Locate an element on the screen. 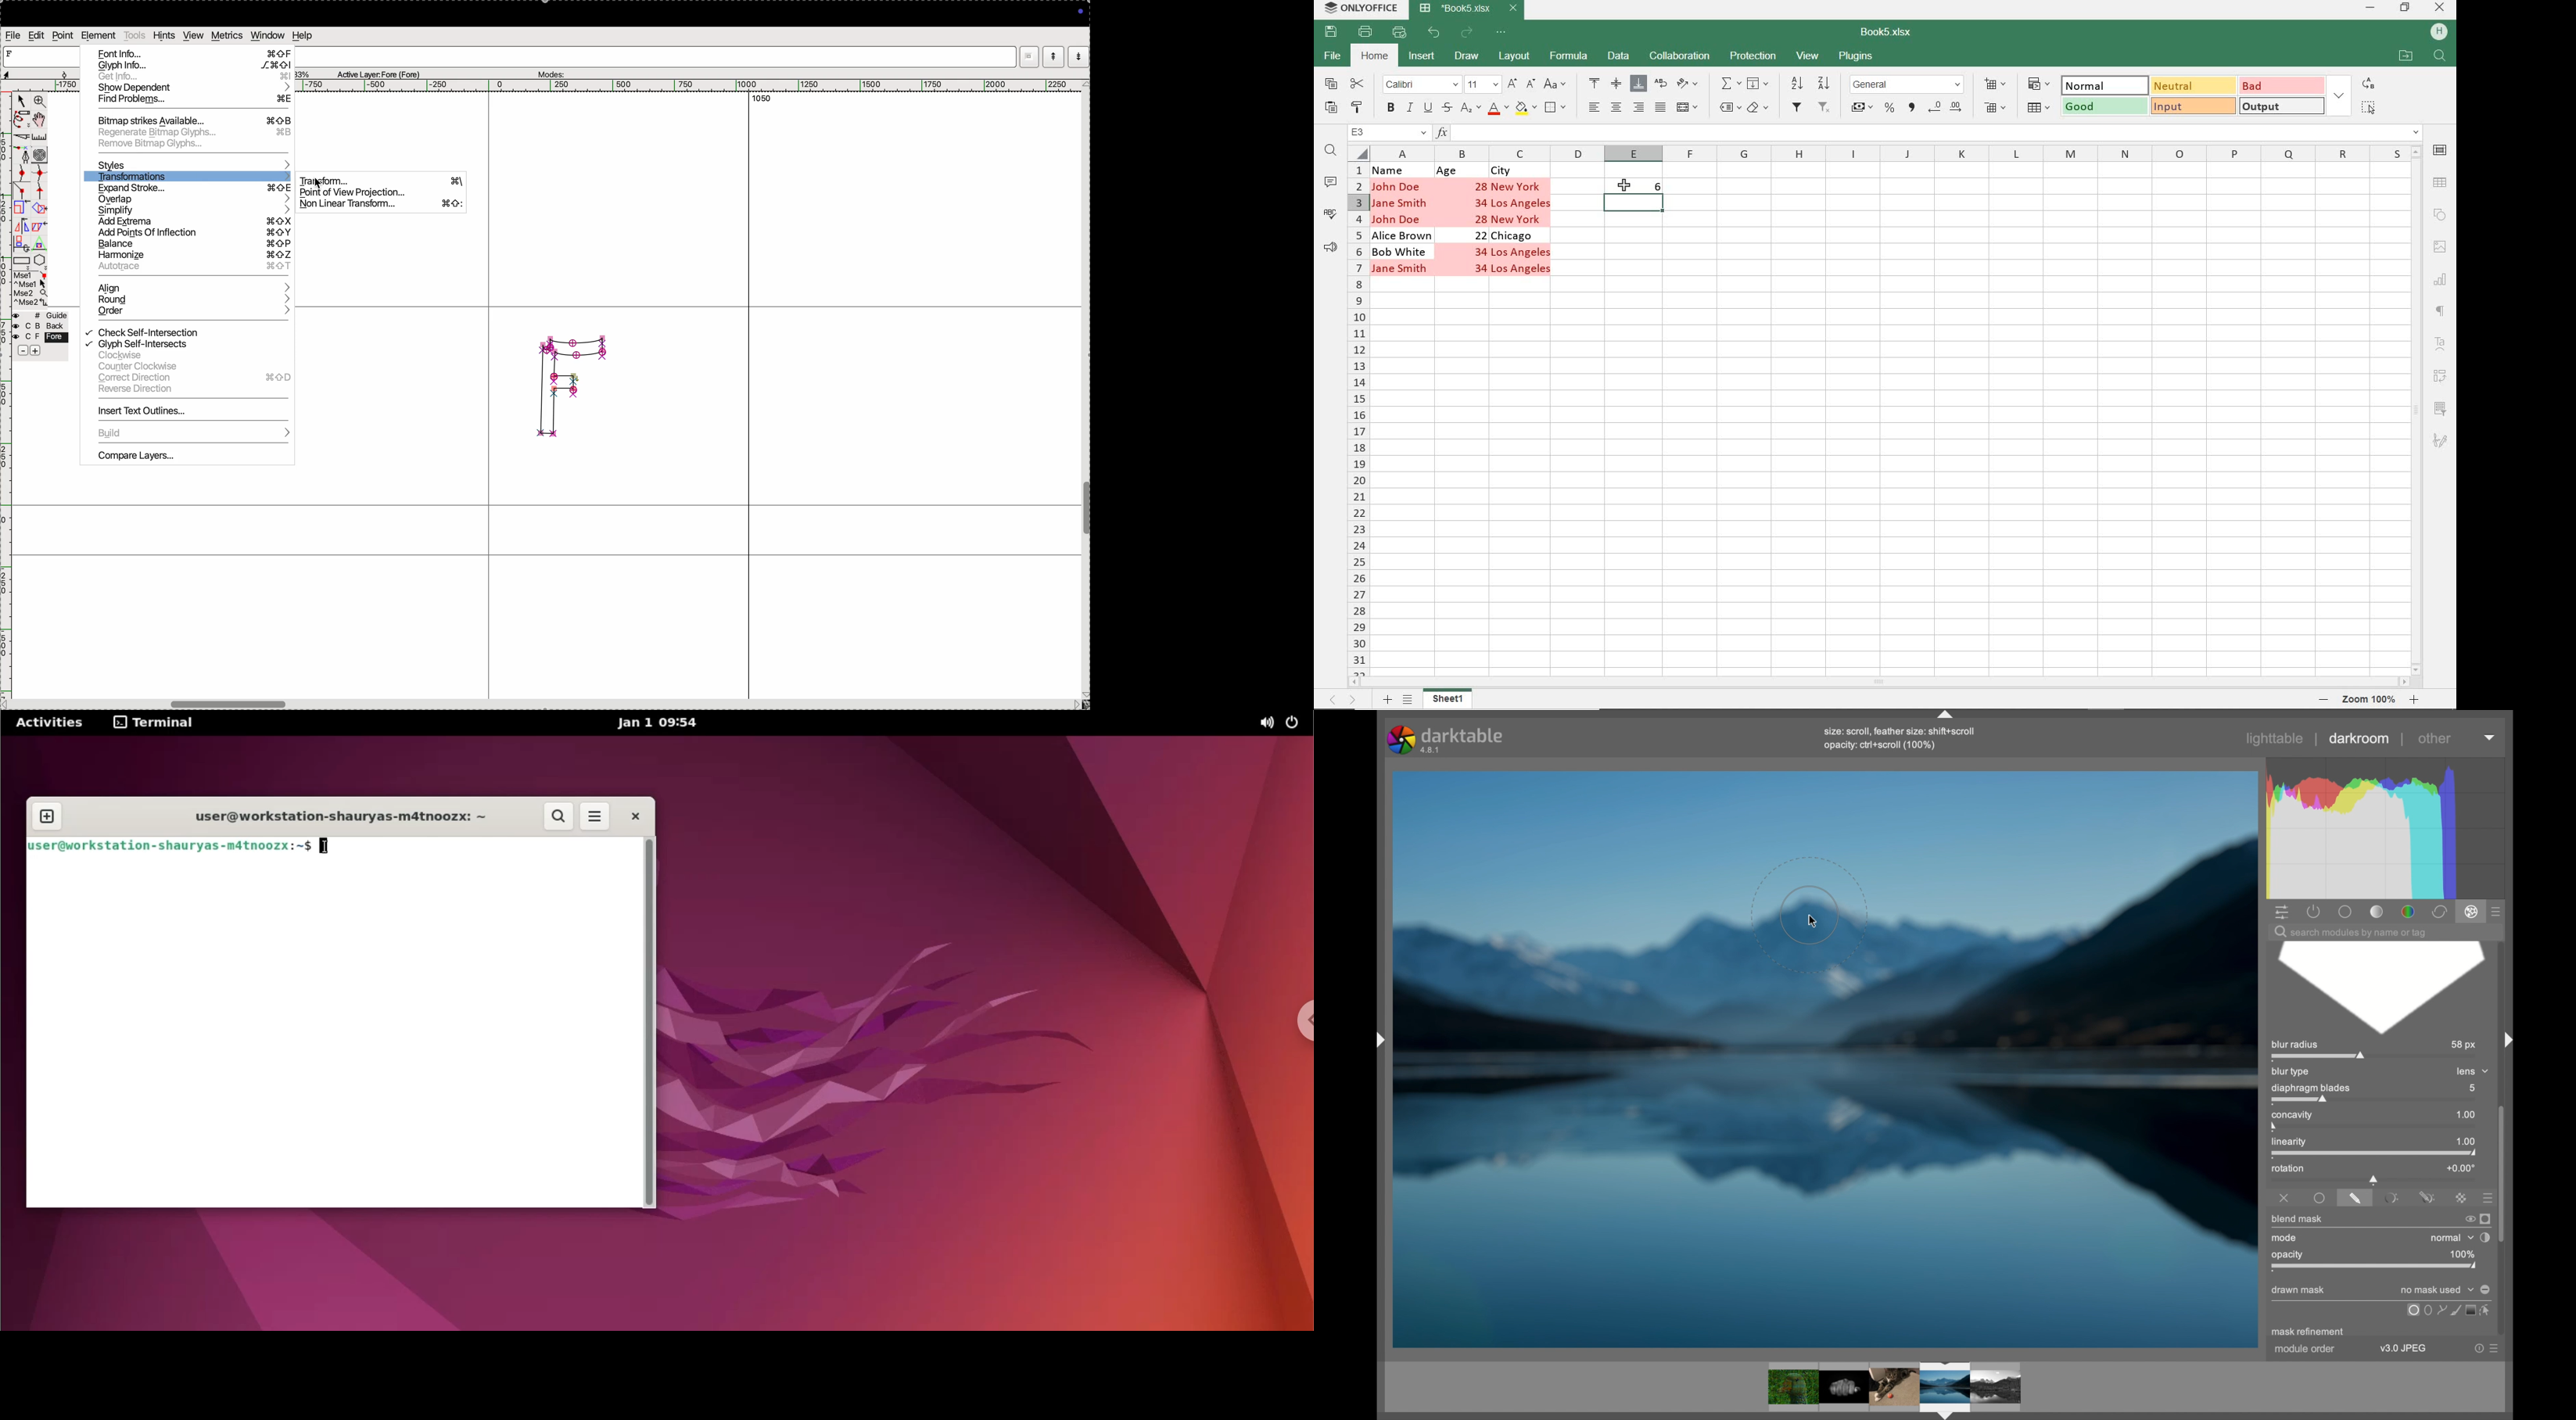 Image resolution: width=2576 pixels, height=1428 pixels. UNDO is located at coordinates (1435, 32).